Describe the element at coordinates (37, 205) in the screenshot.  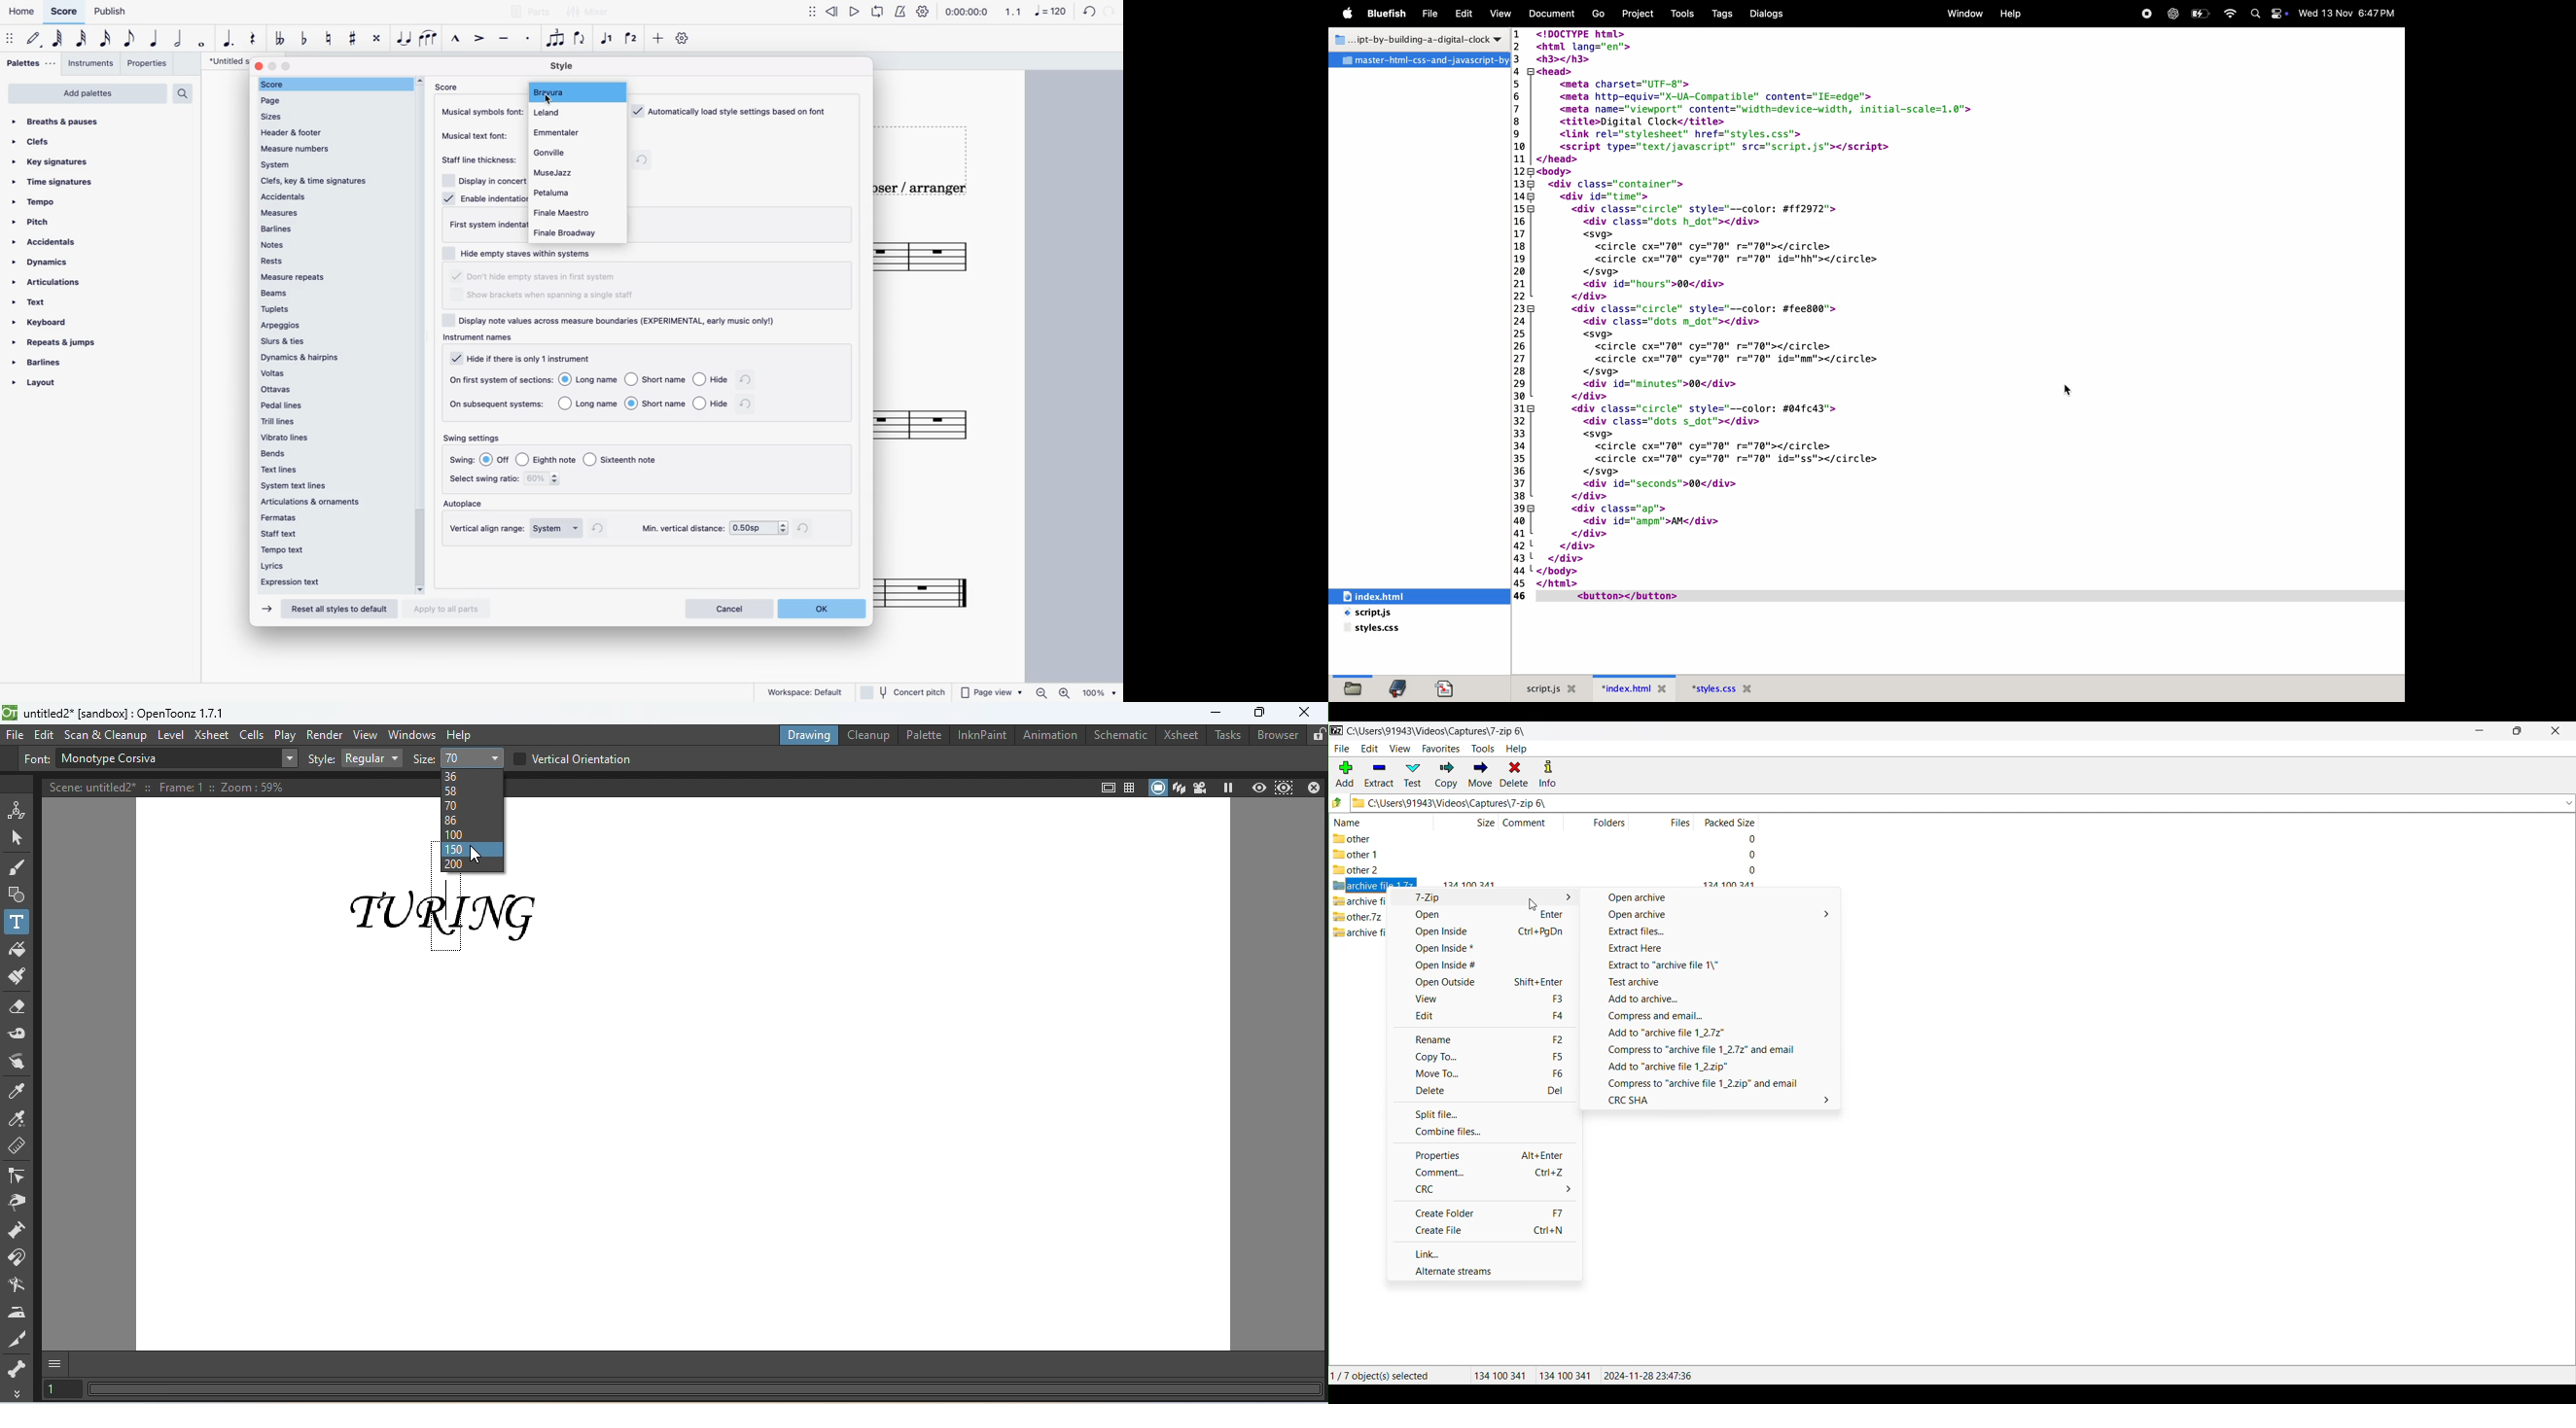
I see `tempo` at that location.